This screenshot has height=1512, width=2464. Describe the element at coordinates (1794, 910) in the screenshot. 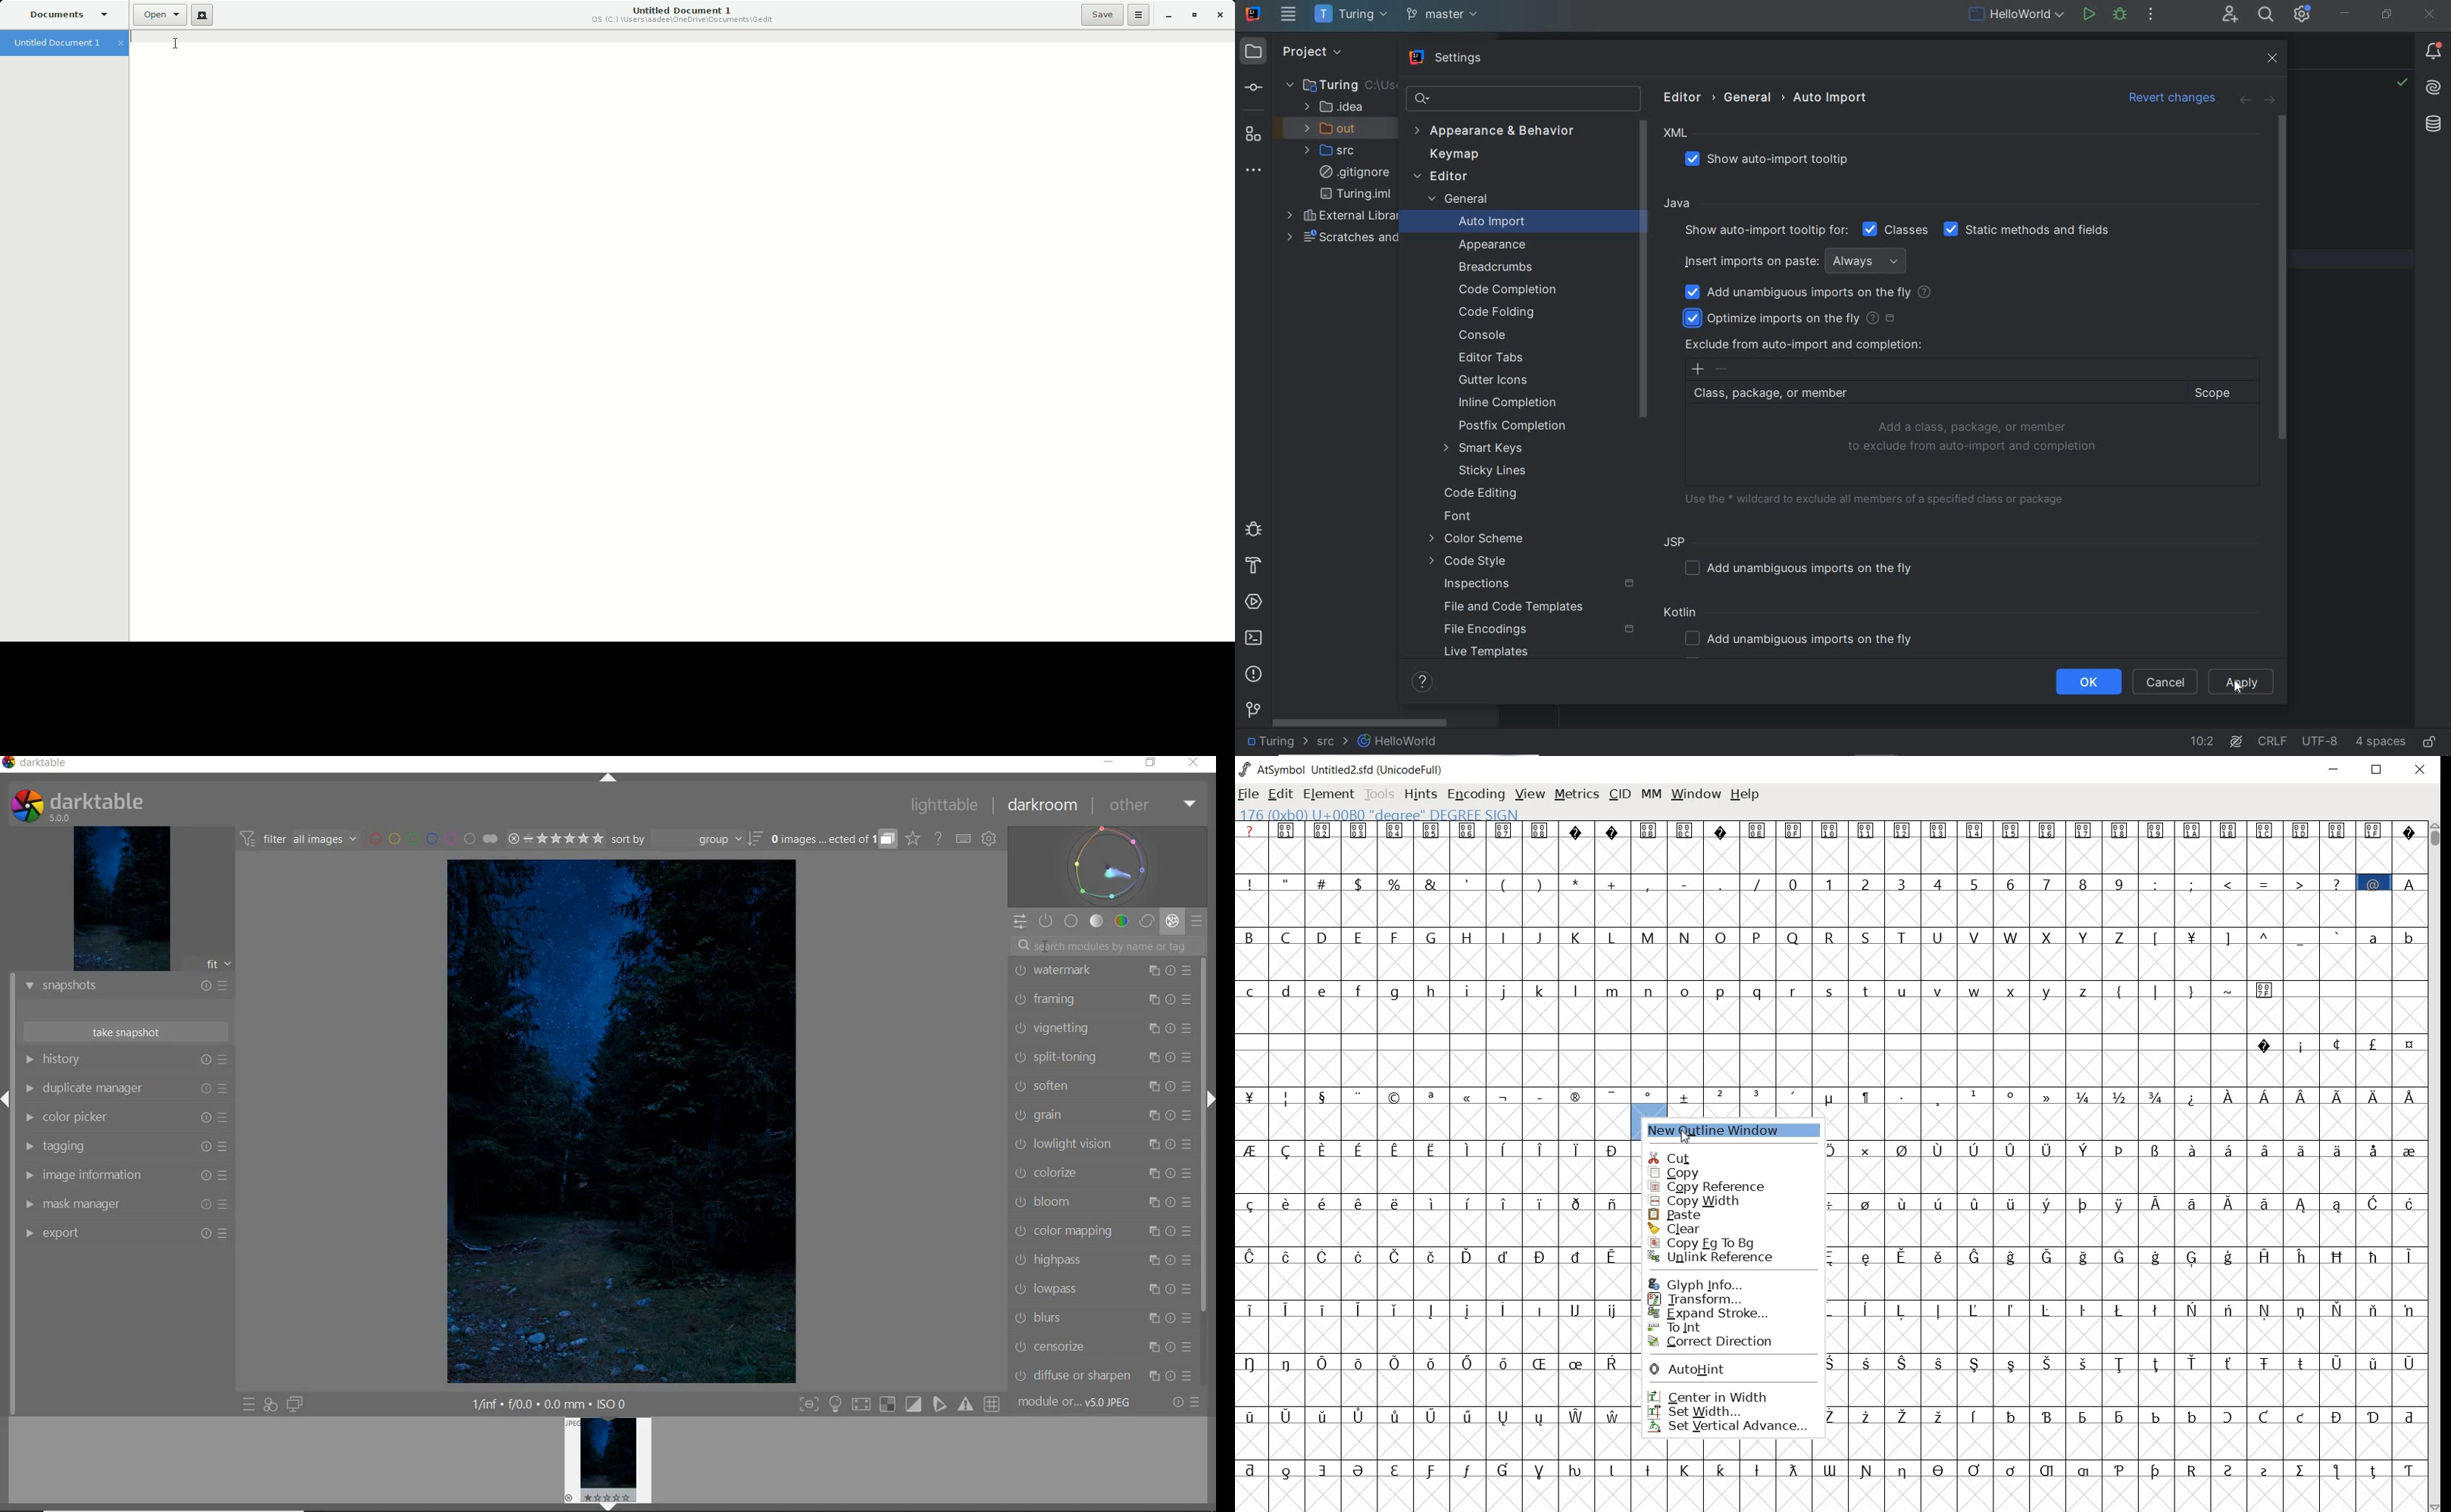

I see `empty glyph slots` at that location.